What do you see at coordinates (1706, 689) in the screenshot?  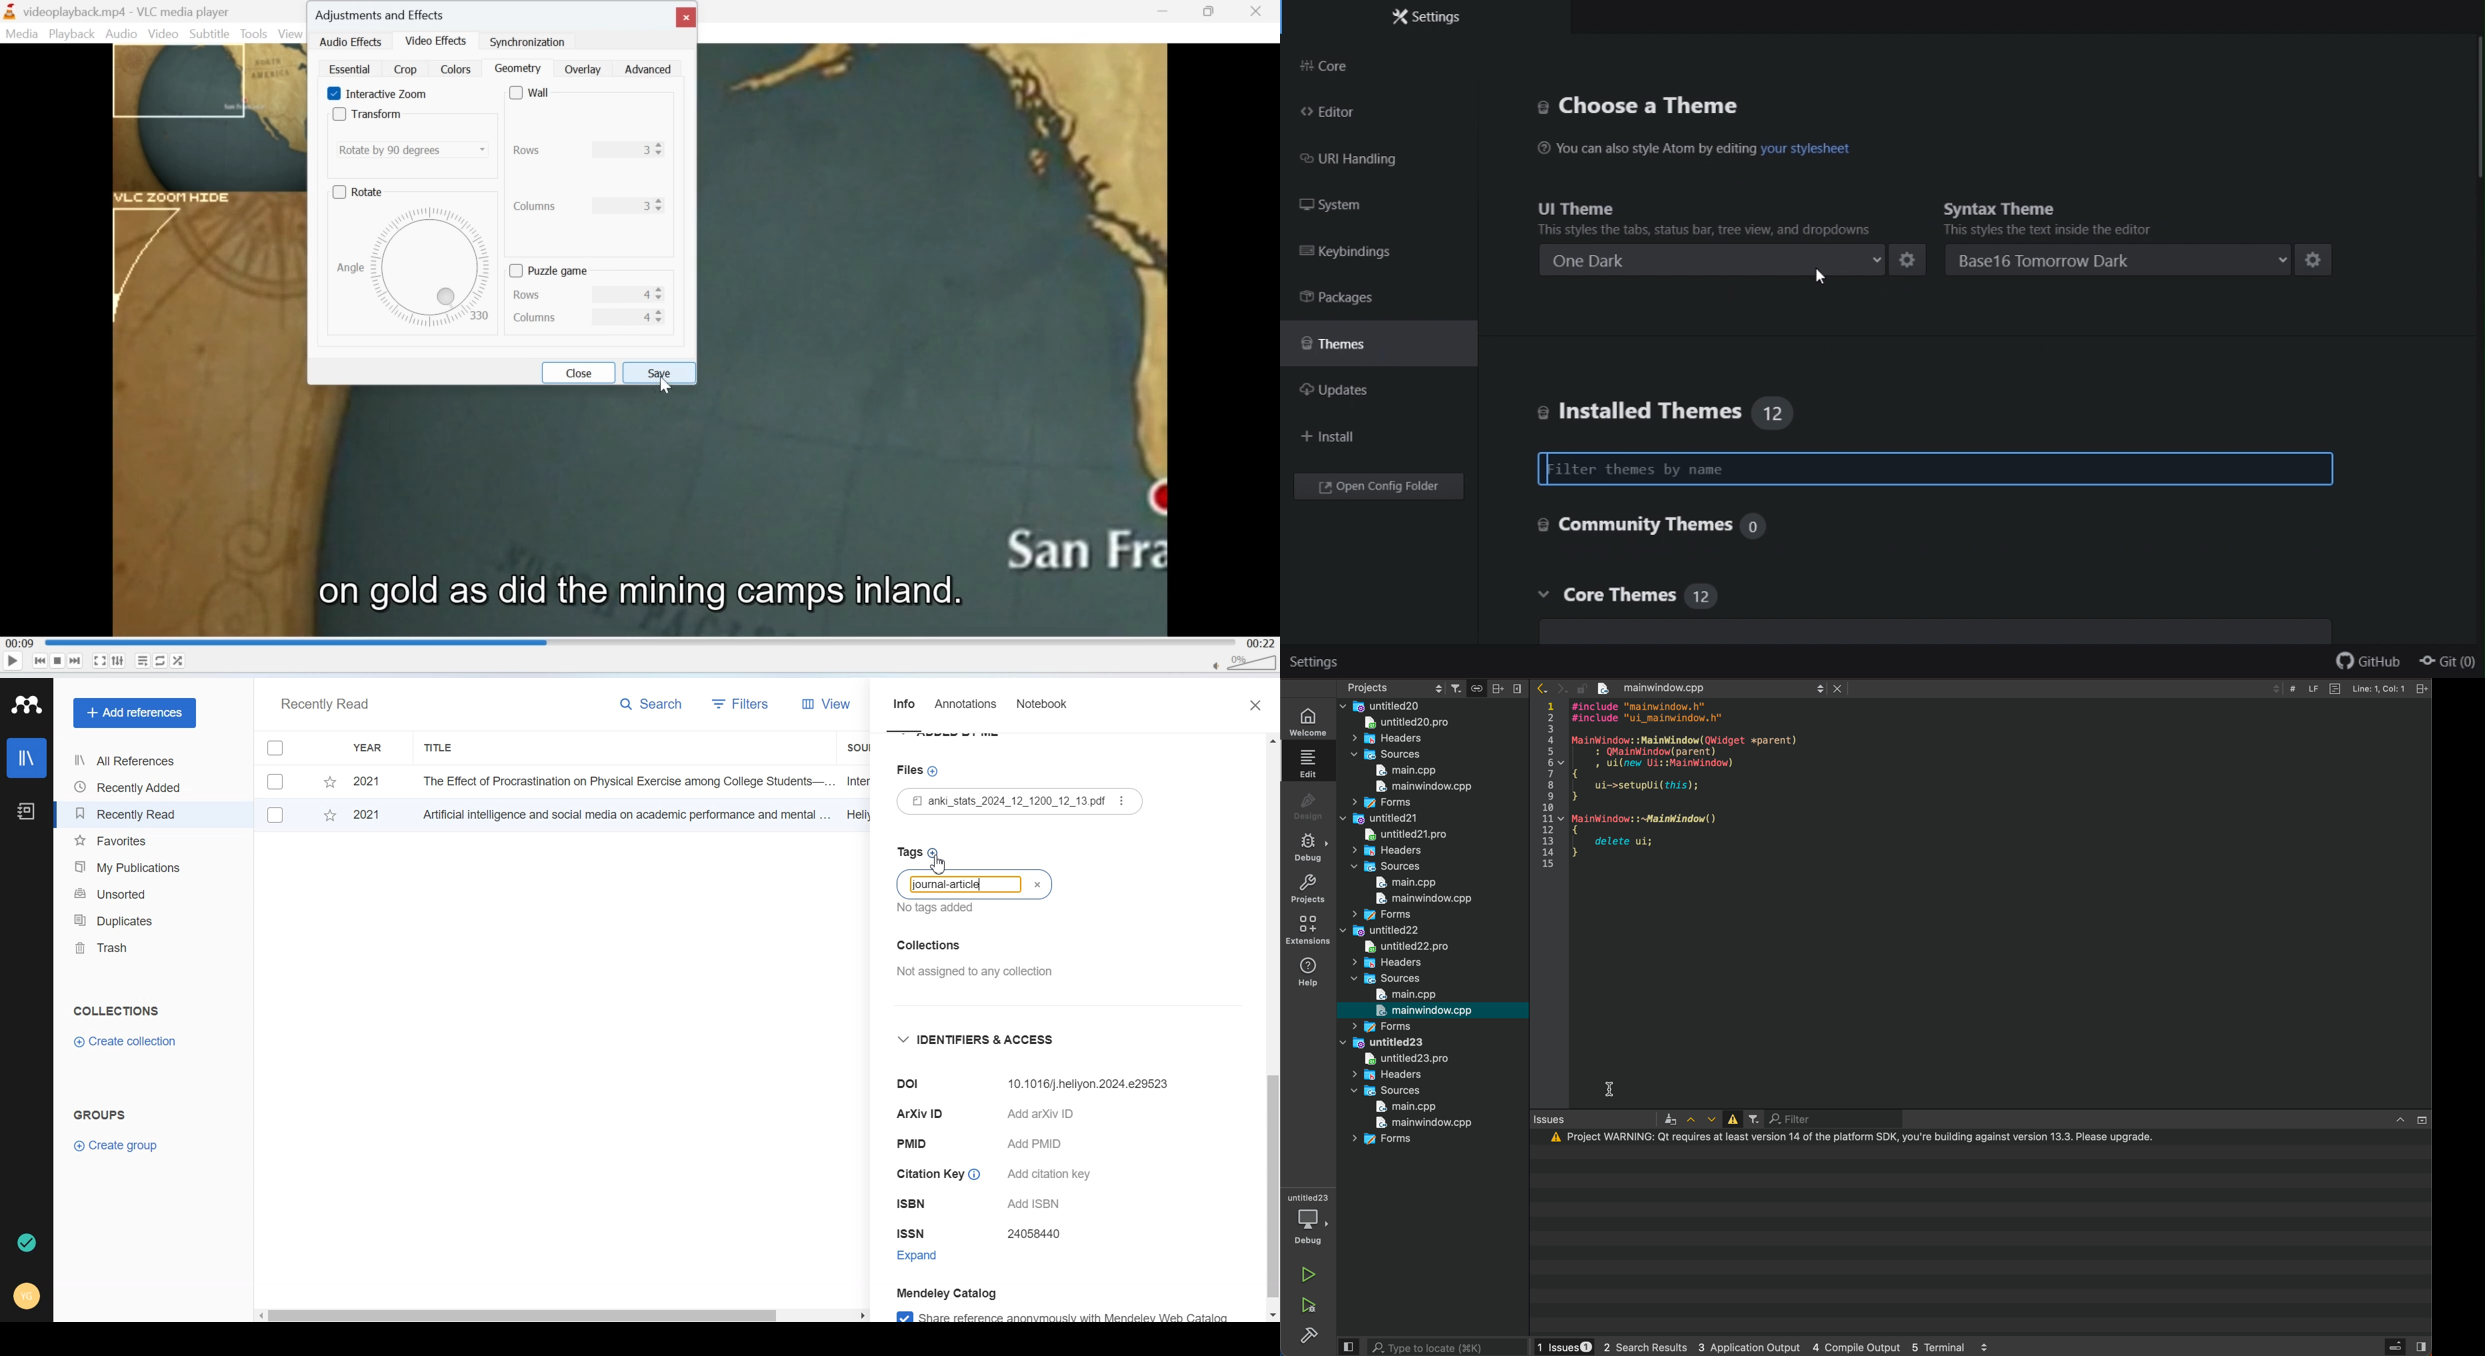 I see `file tab` at bounding box center [1706, 689].